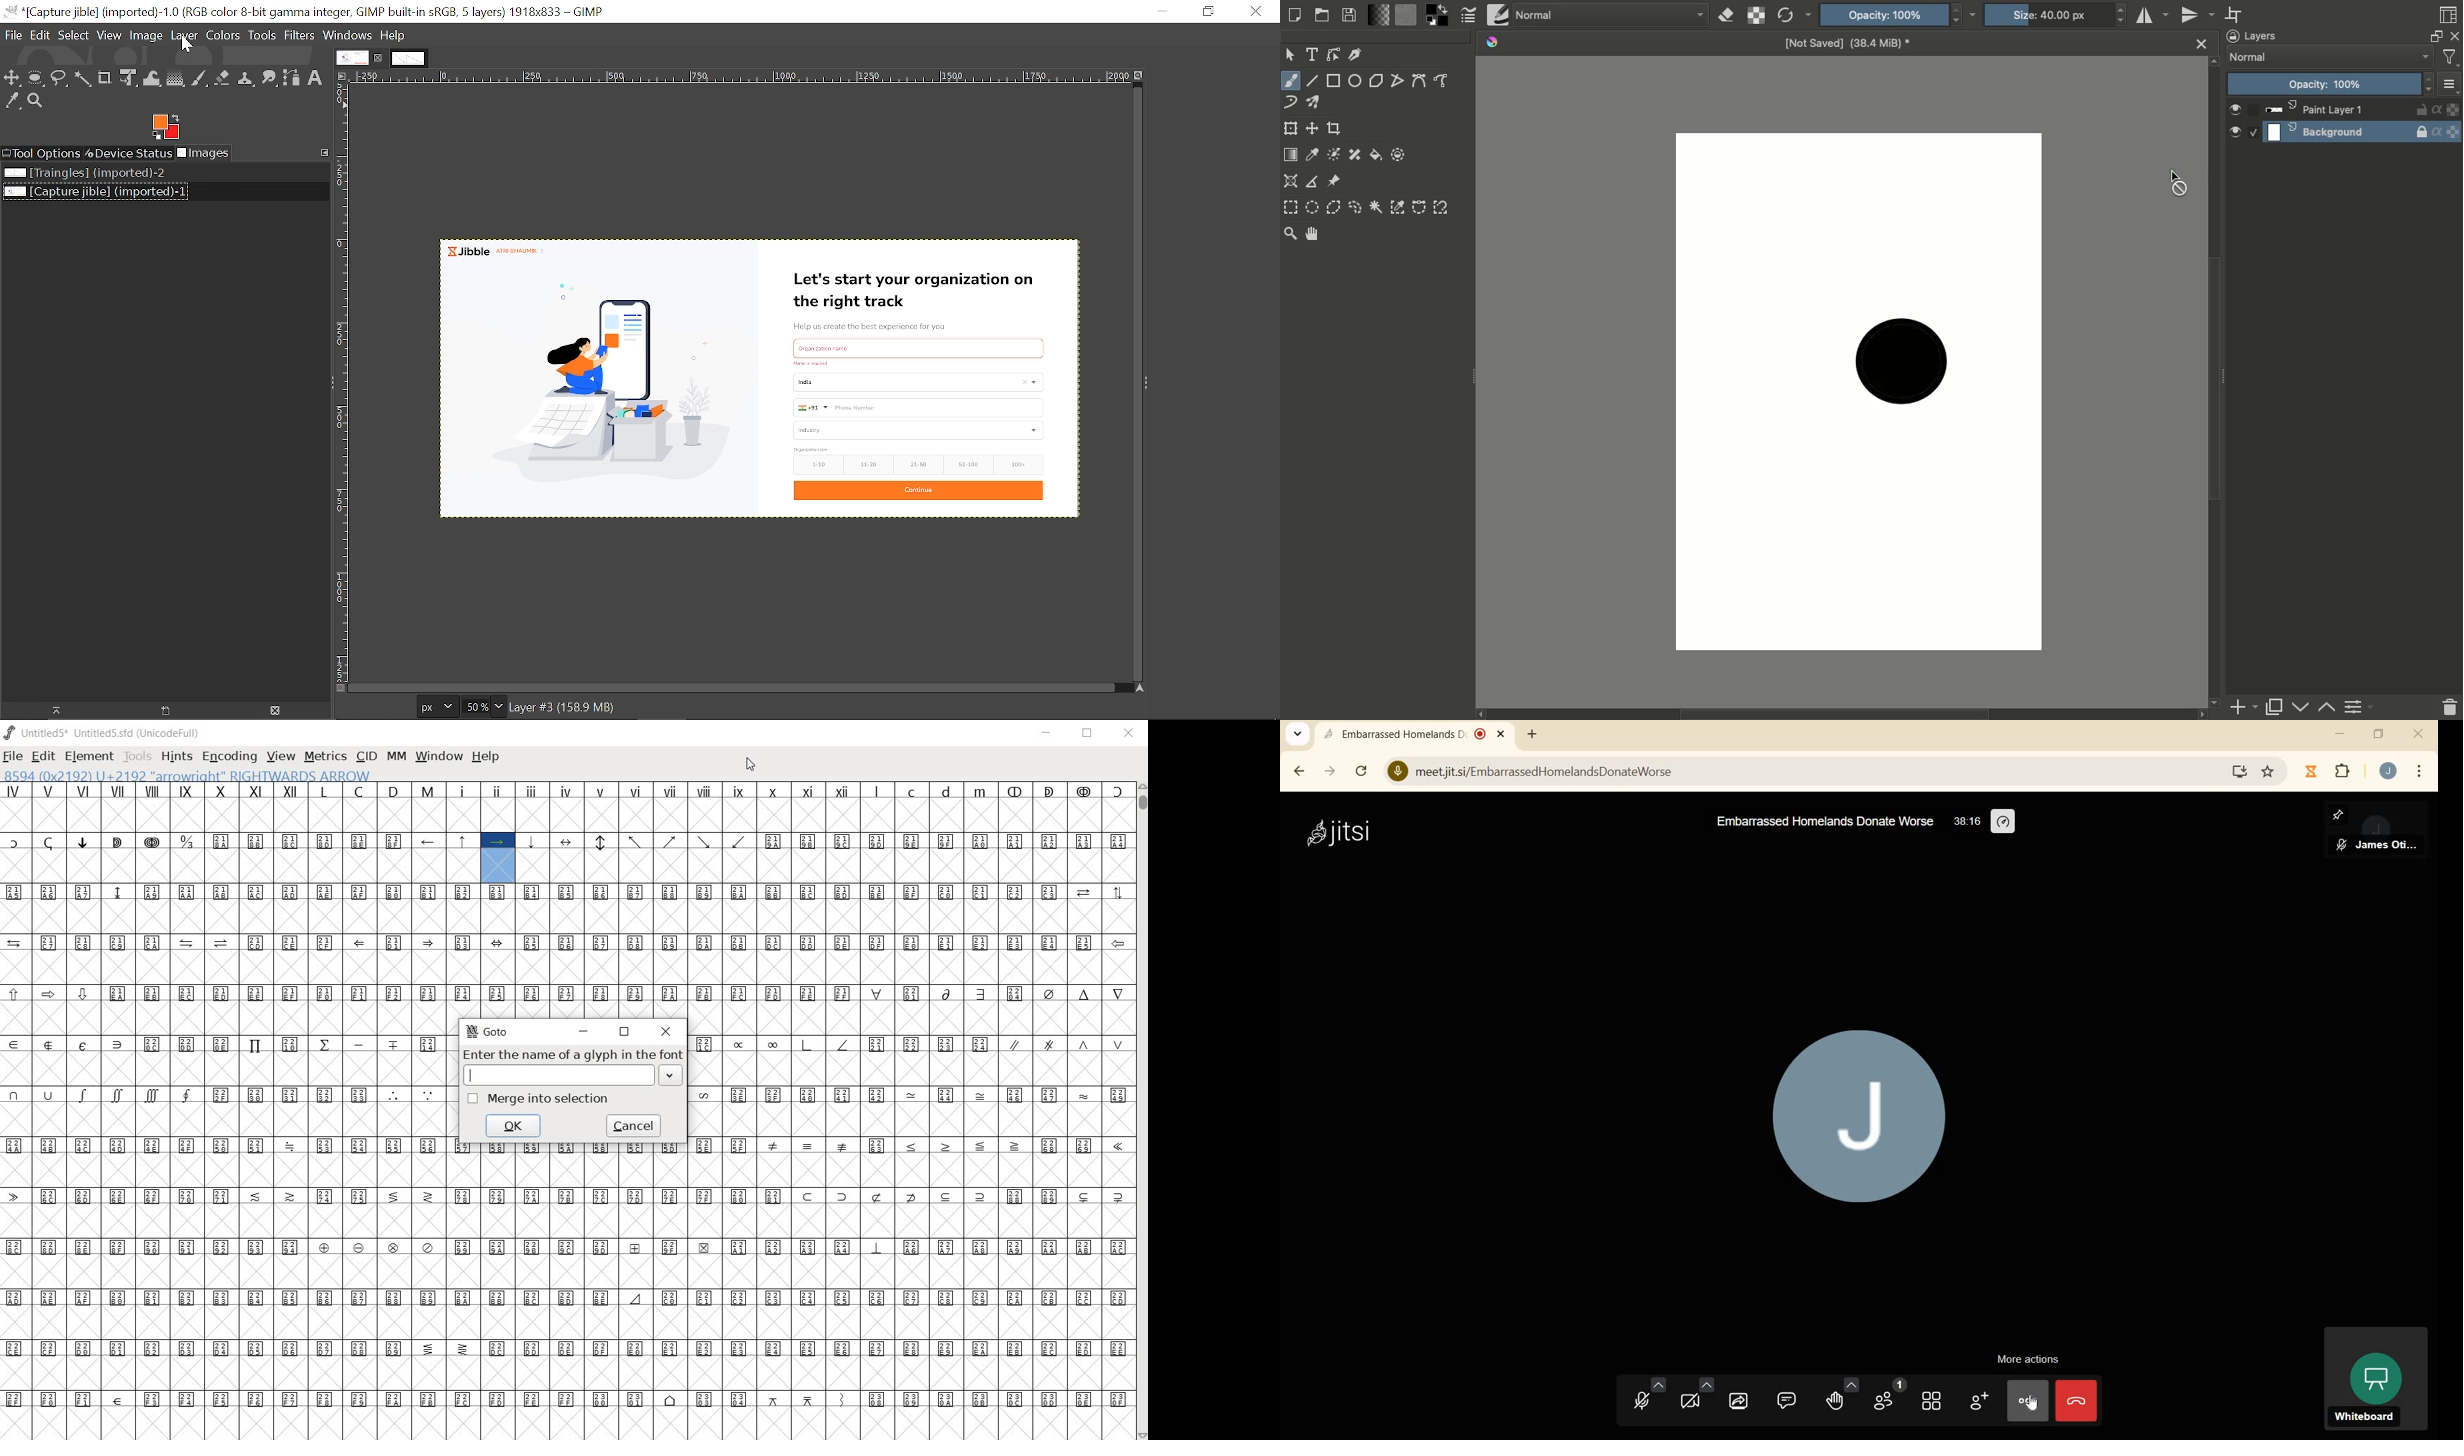  Describe the element at coordinates (36, 78) in the screenshot. I see `Ellipse select tool` at that location.